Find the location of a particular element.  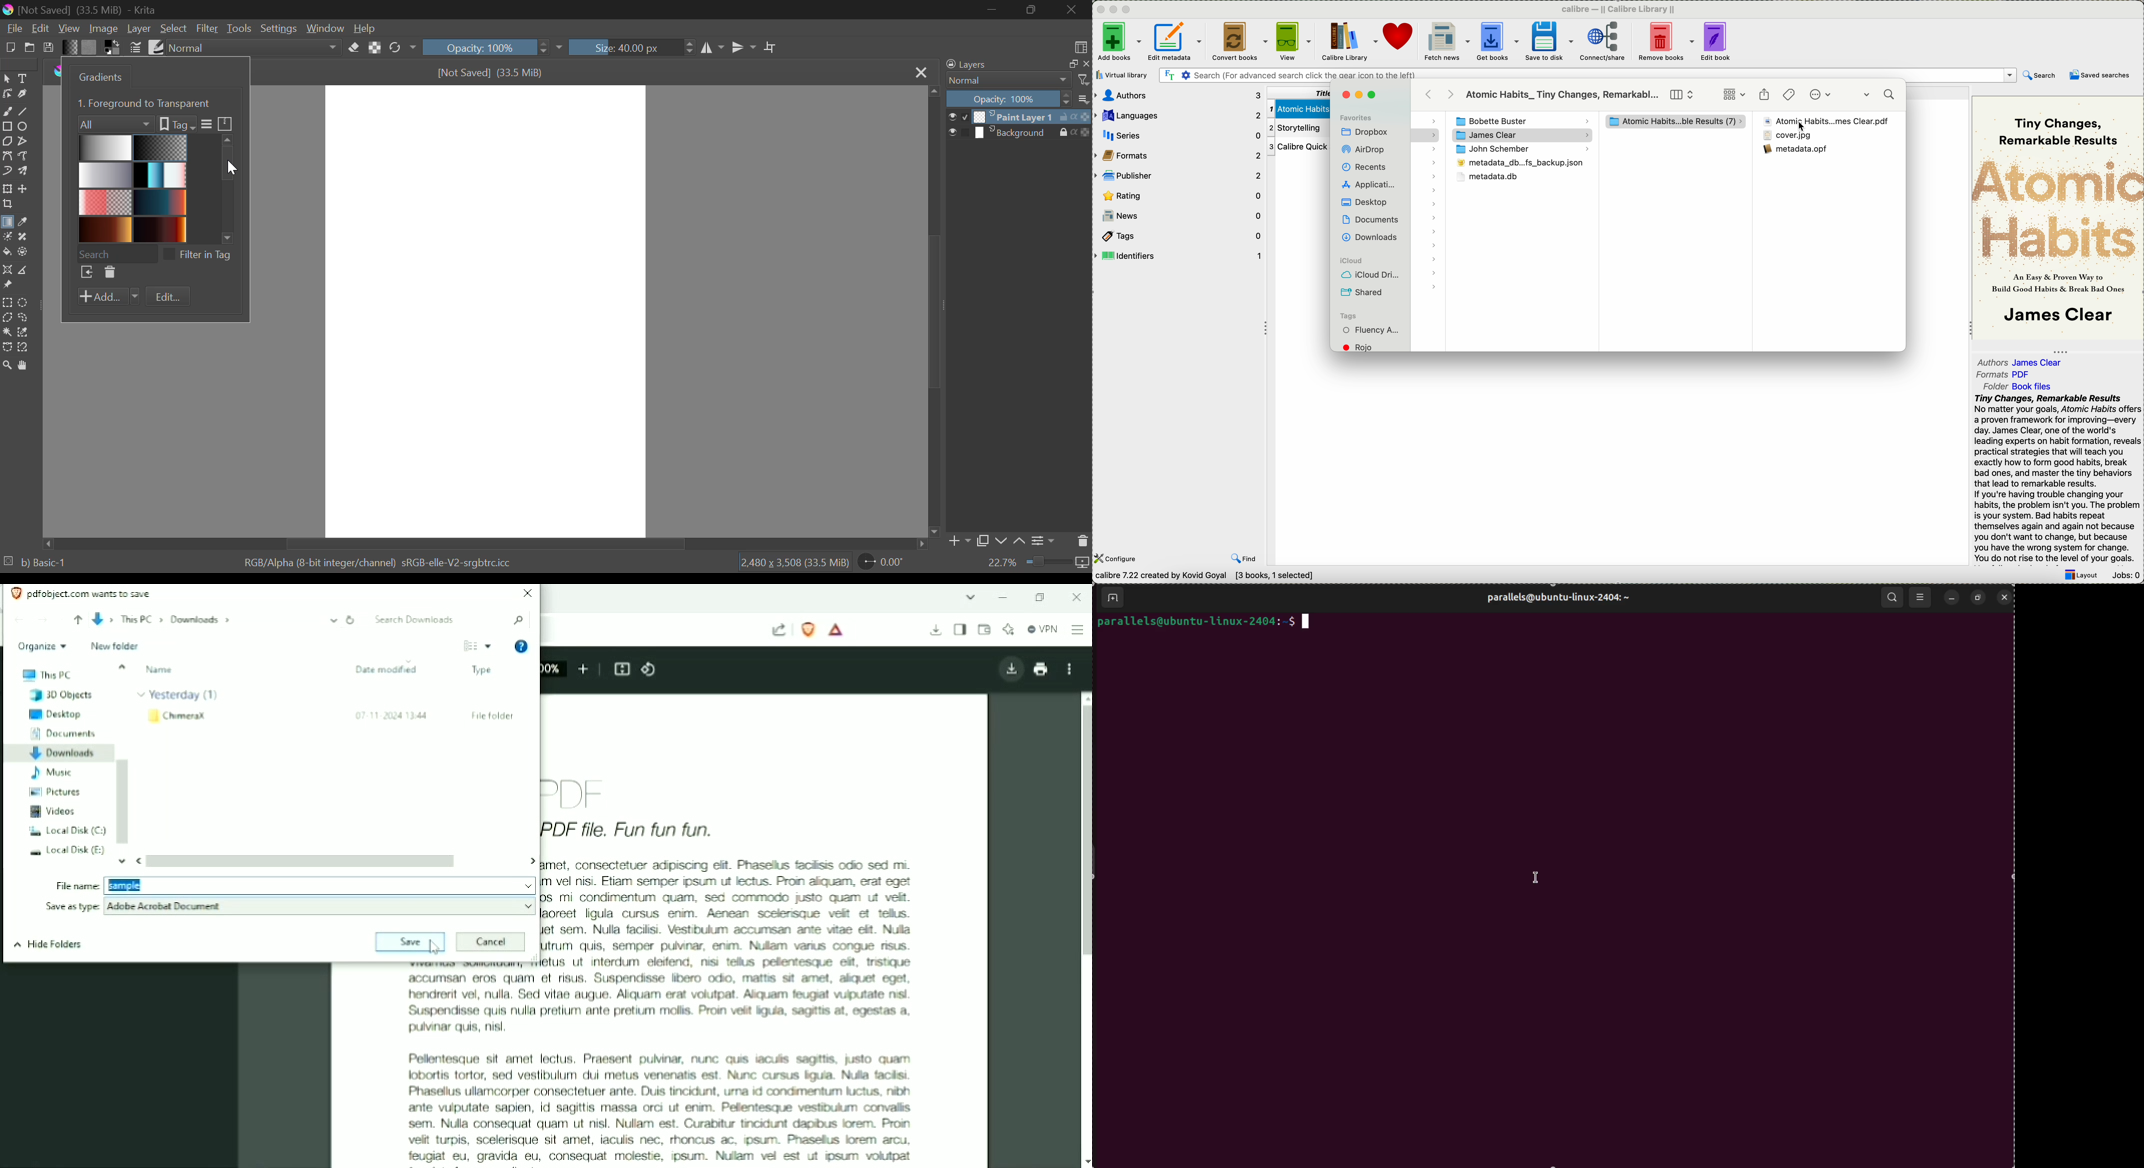

Polygon Selection is located at coordinates (7, 318).